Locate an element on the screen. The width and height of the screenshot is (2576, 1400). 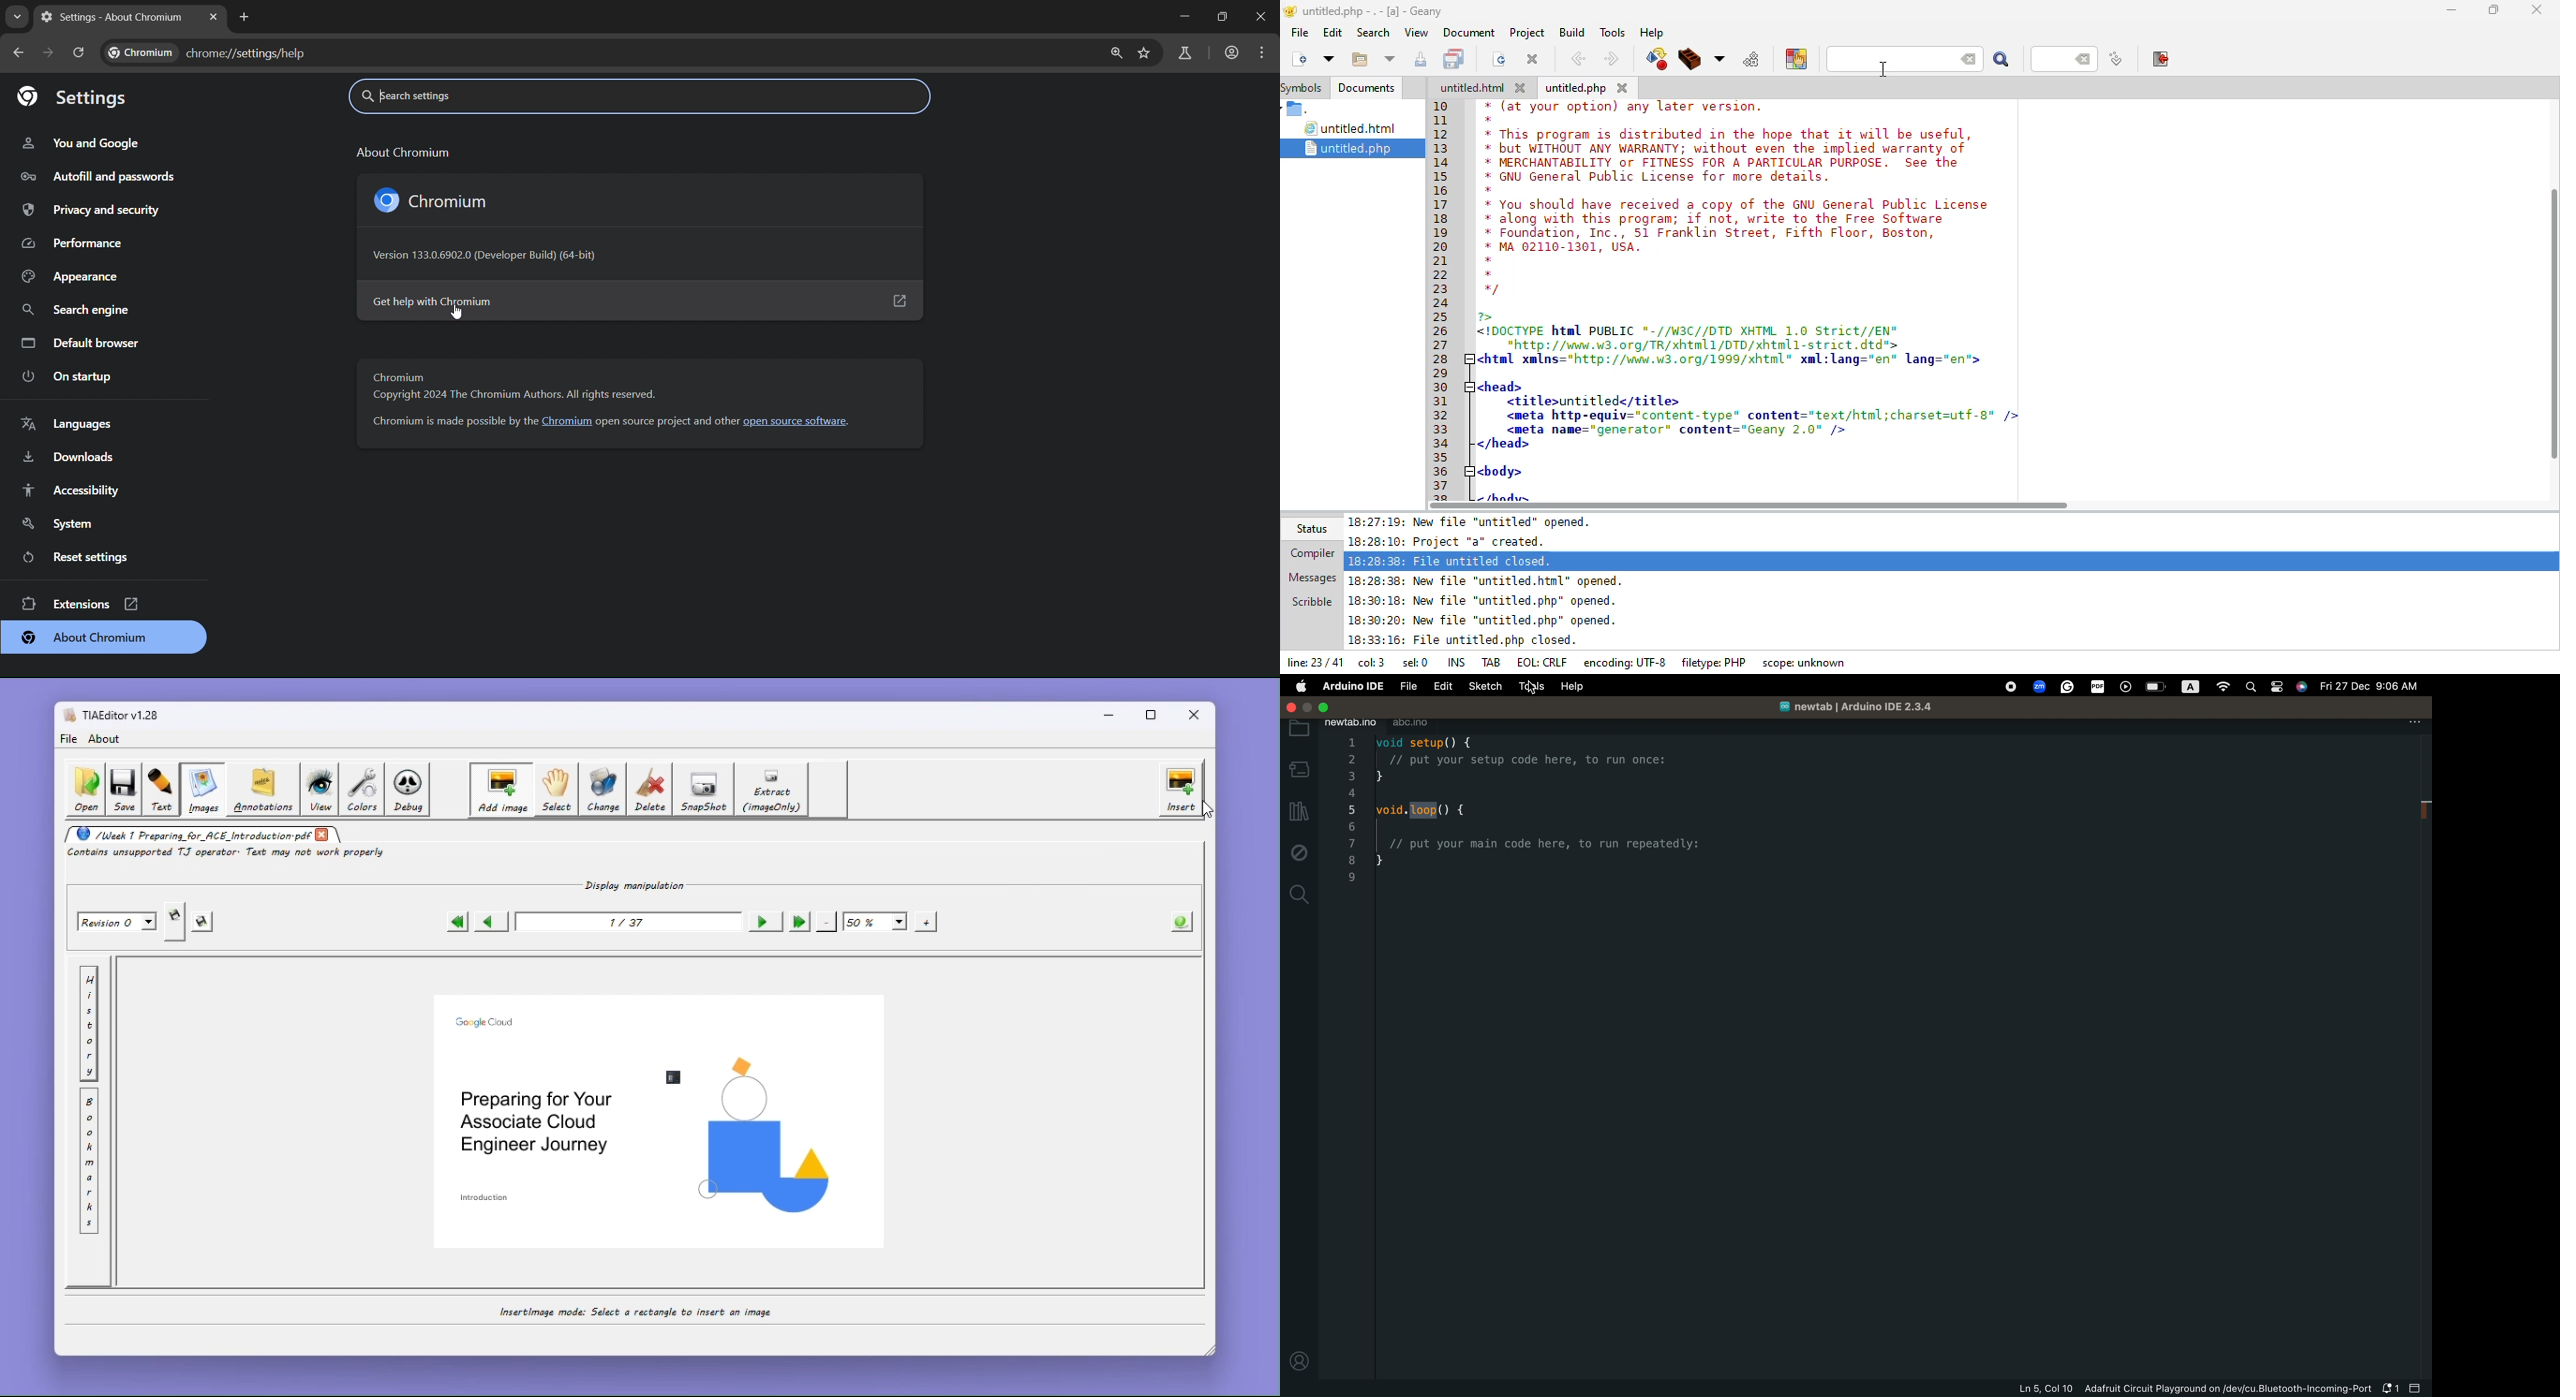
newtab.ino is located at coordinates (1350, 722).